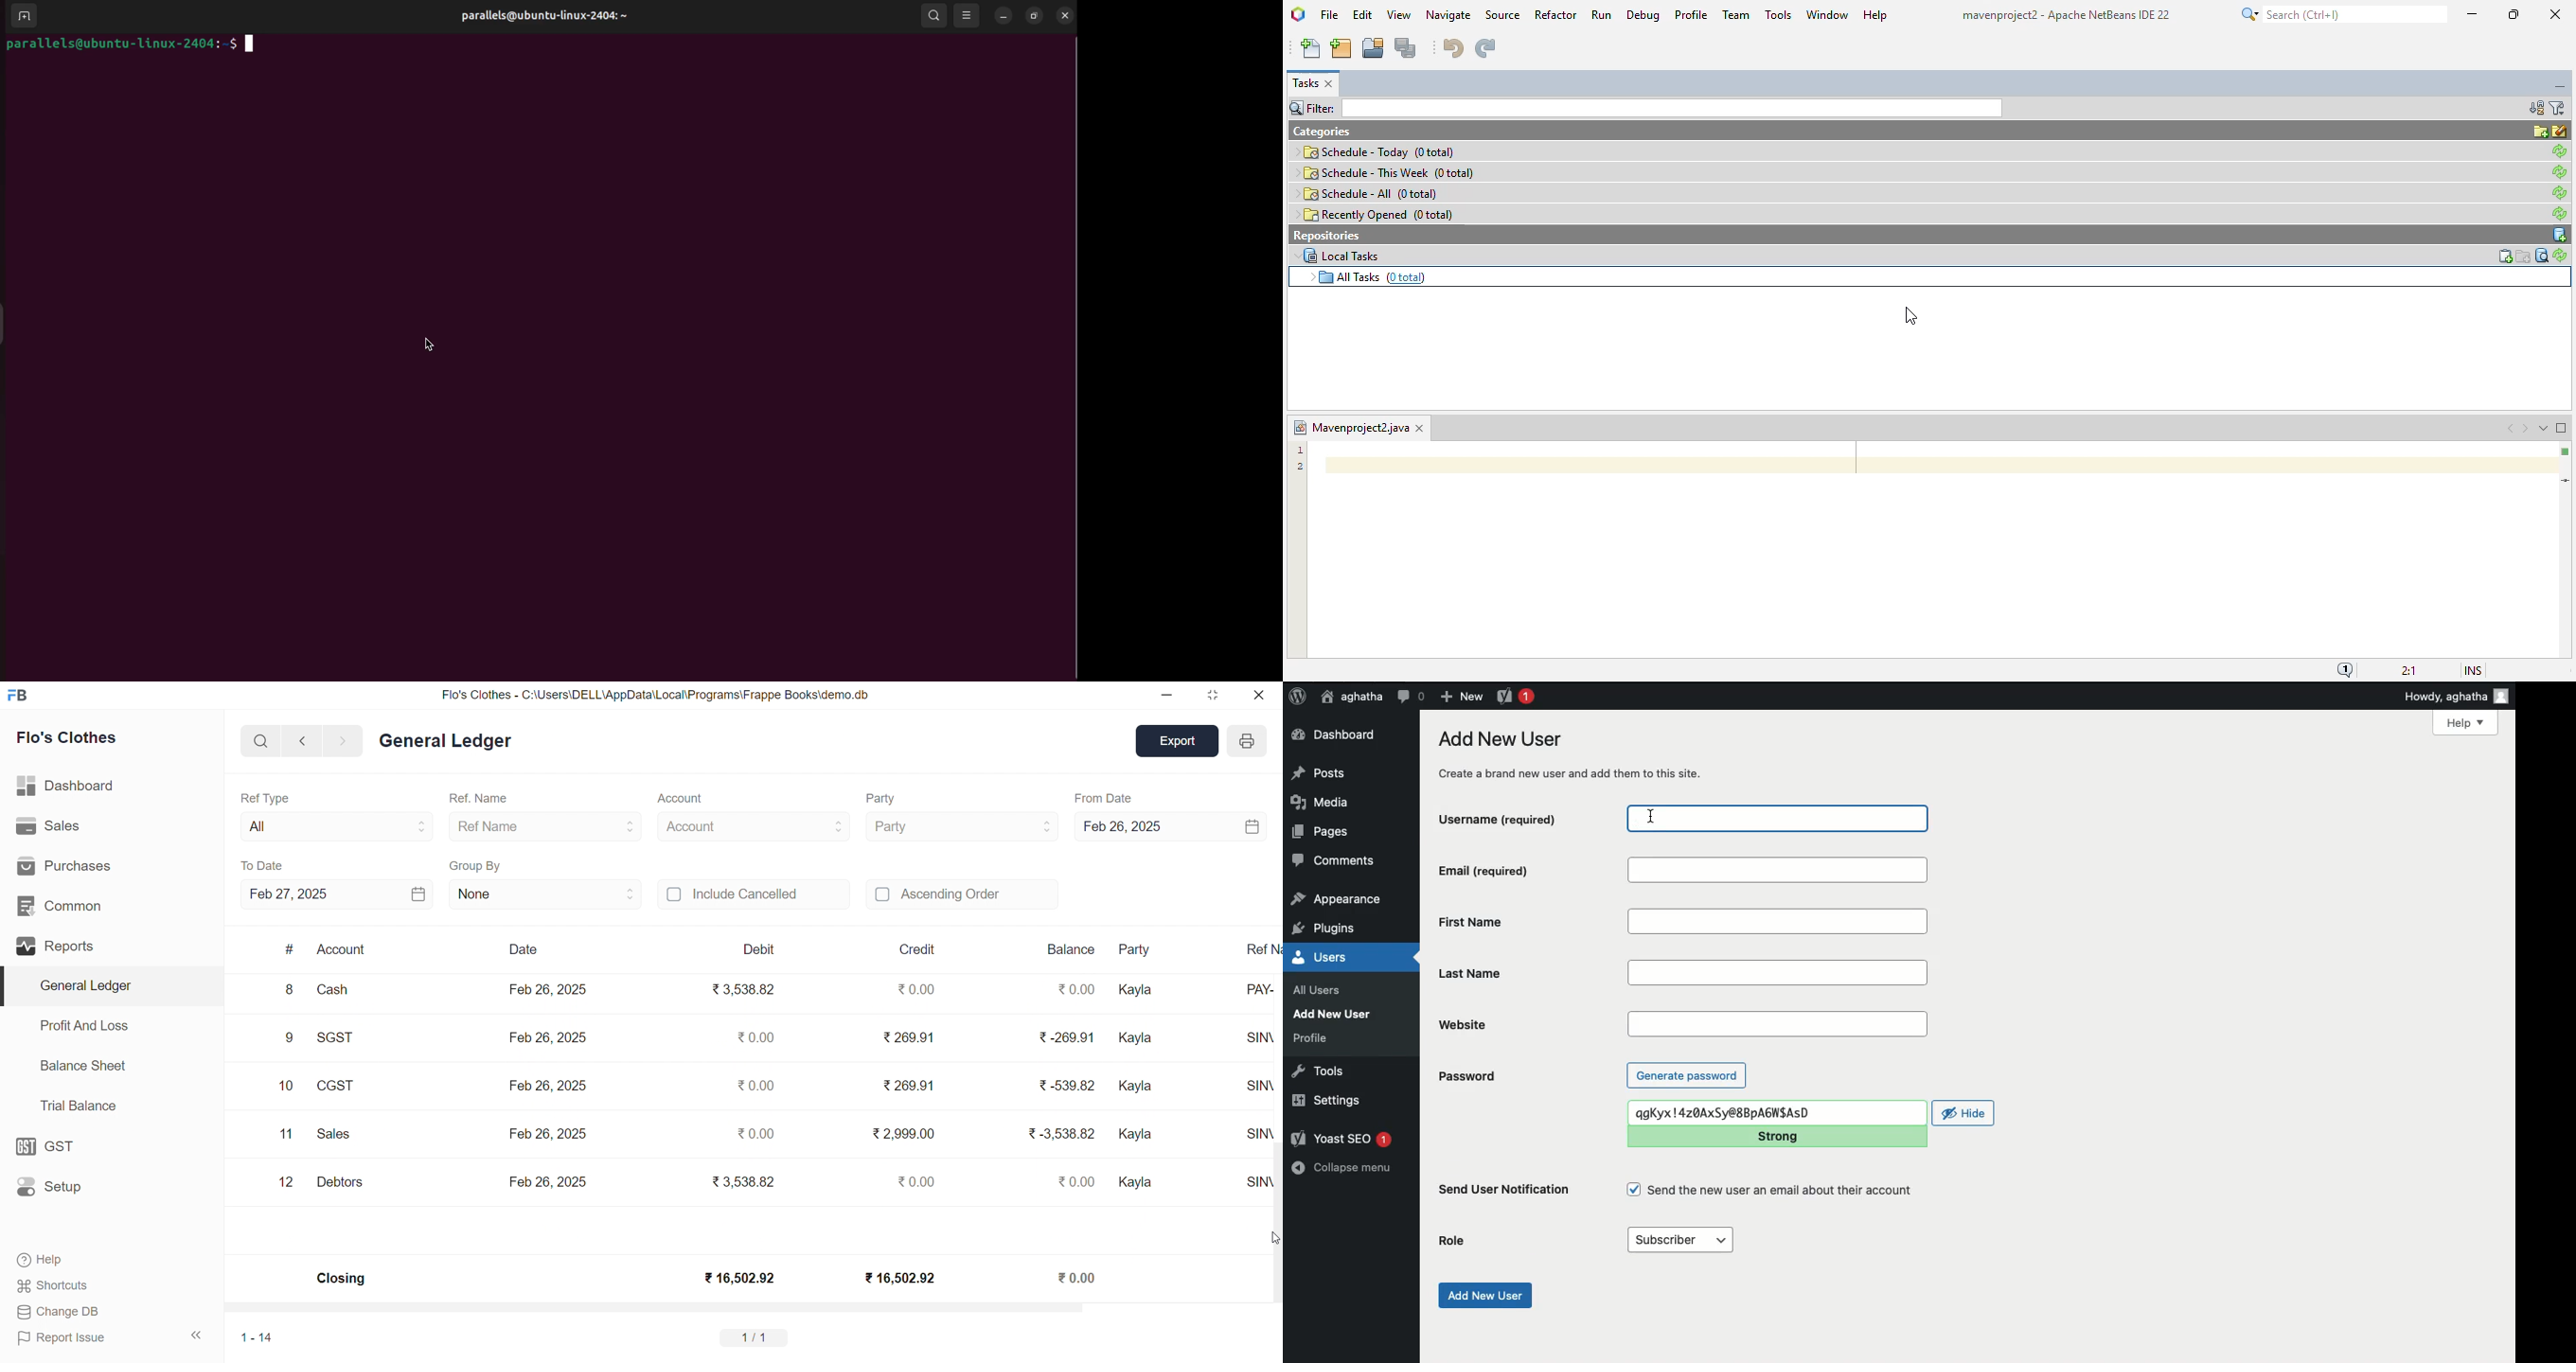 Image resolution: width=2576 pixels, height=1372 pixels. I want to click on SINV-, so click(1251, 1091).